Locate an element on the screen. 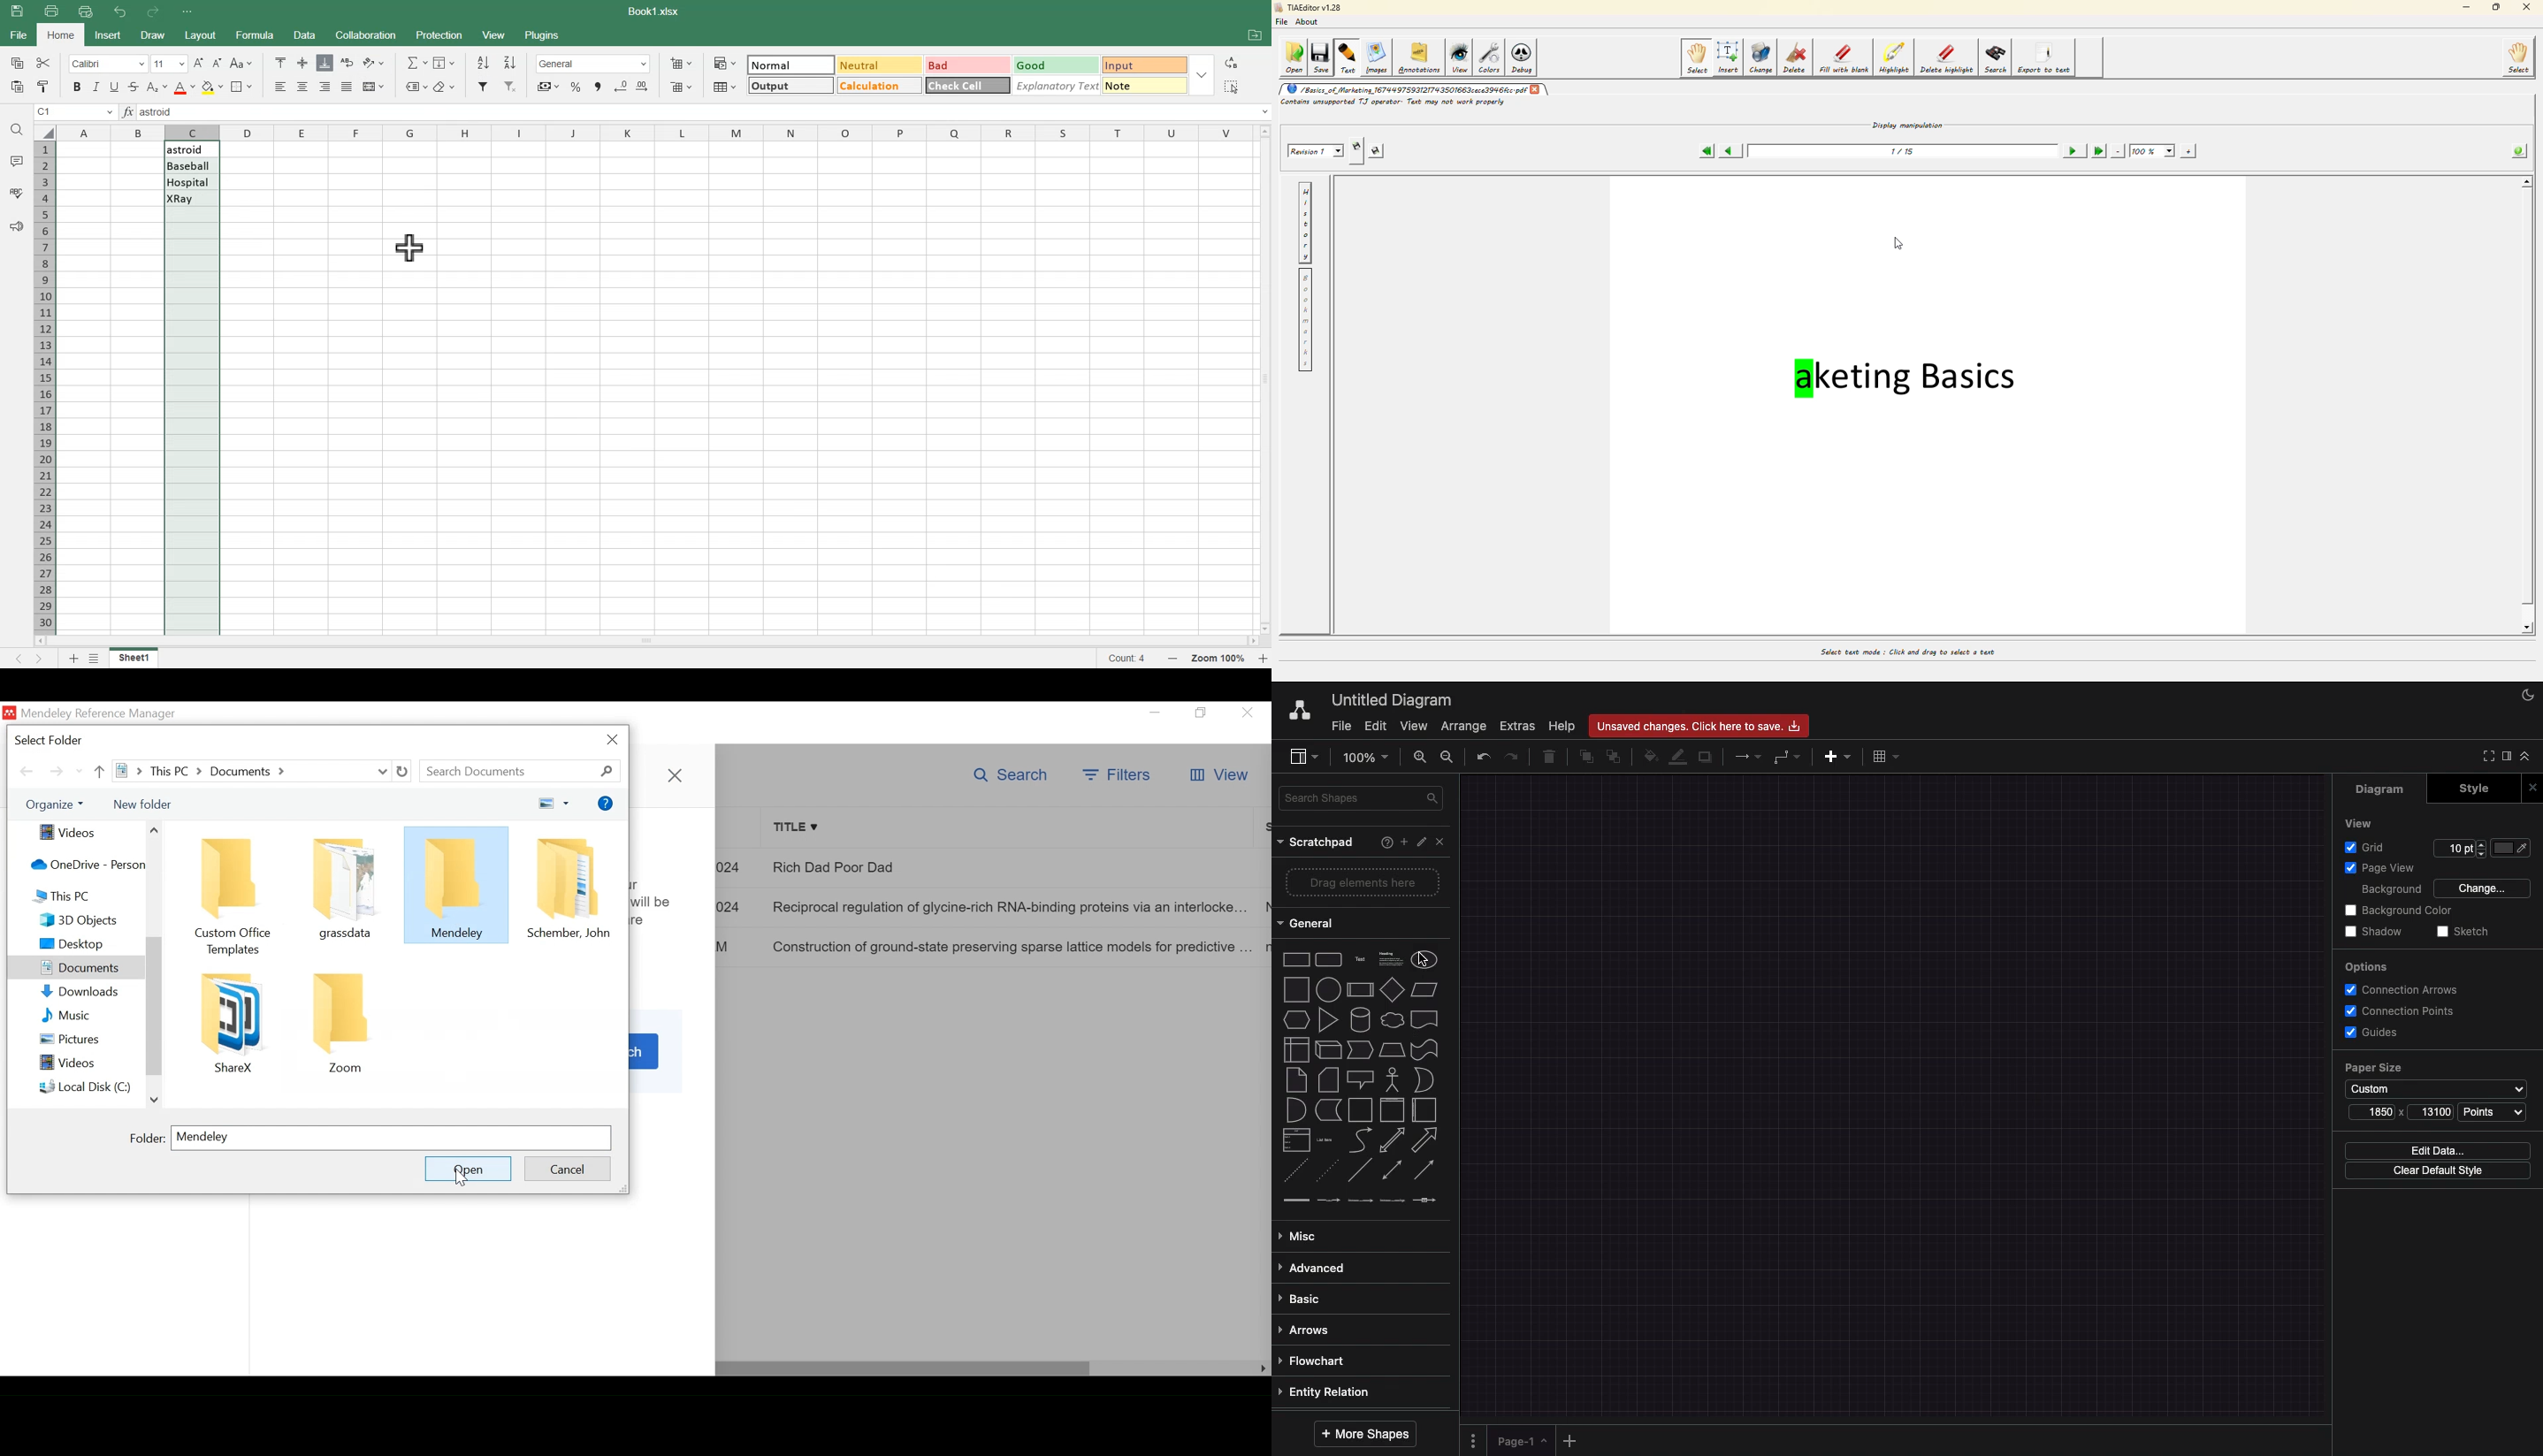  Music is located at coordinates (89, 1016).